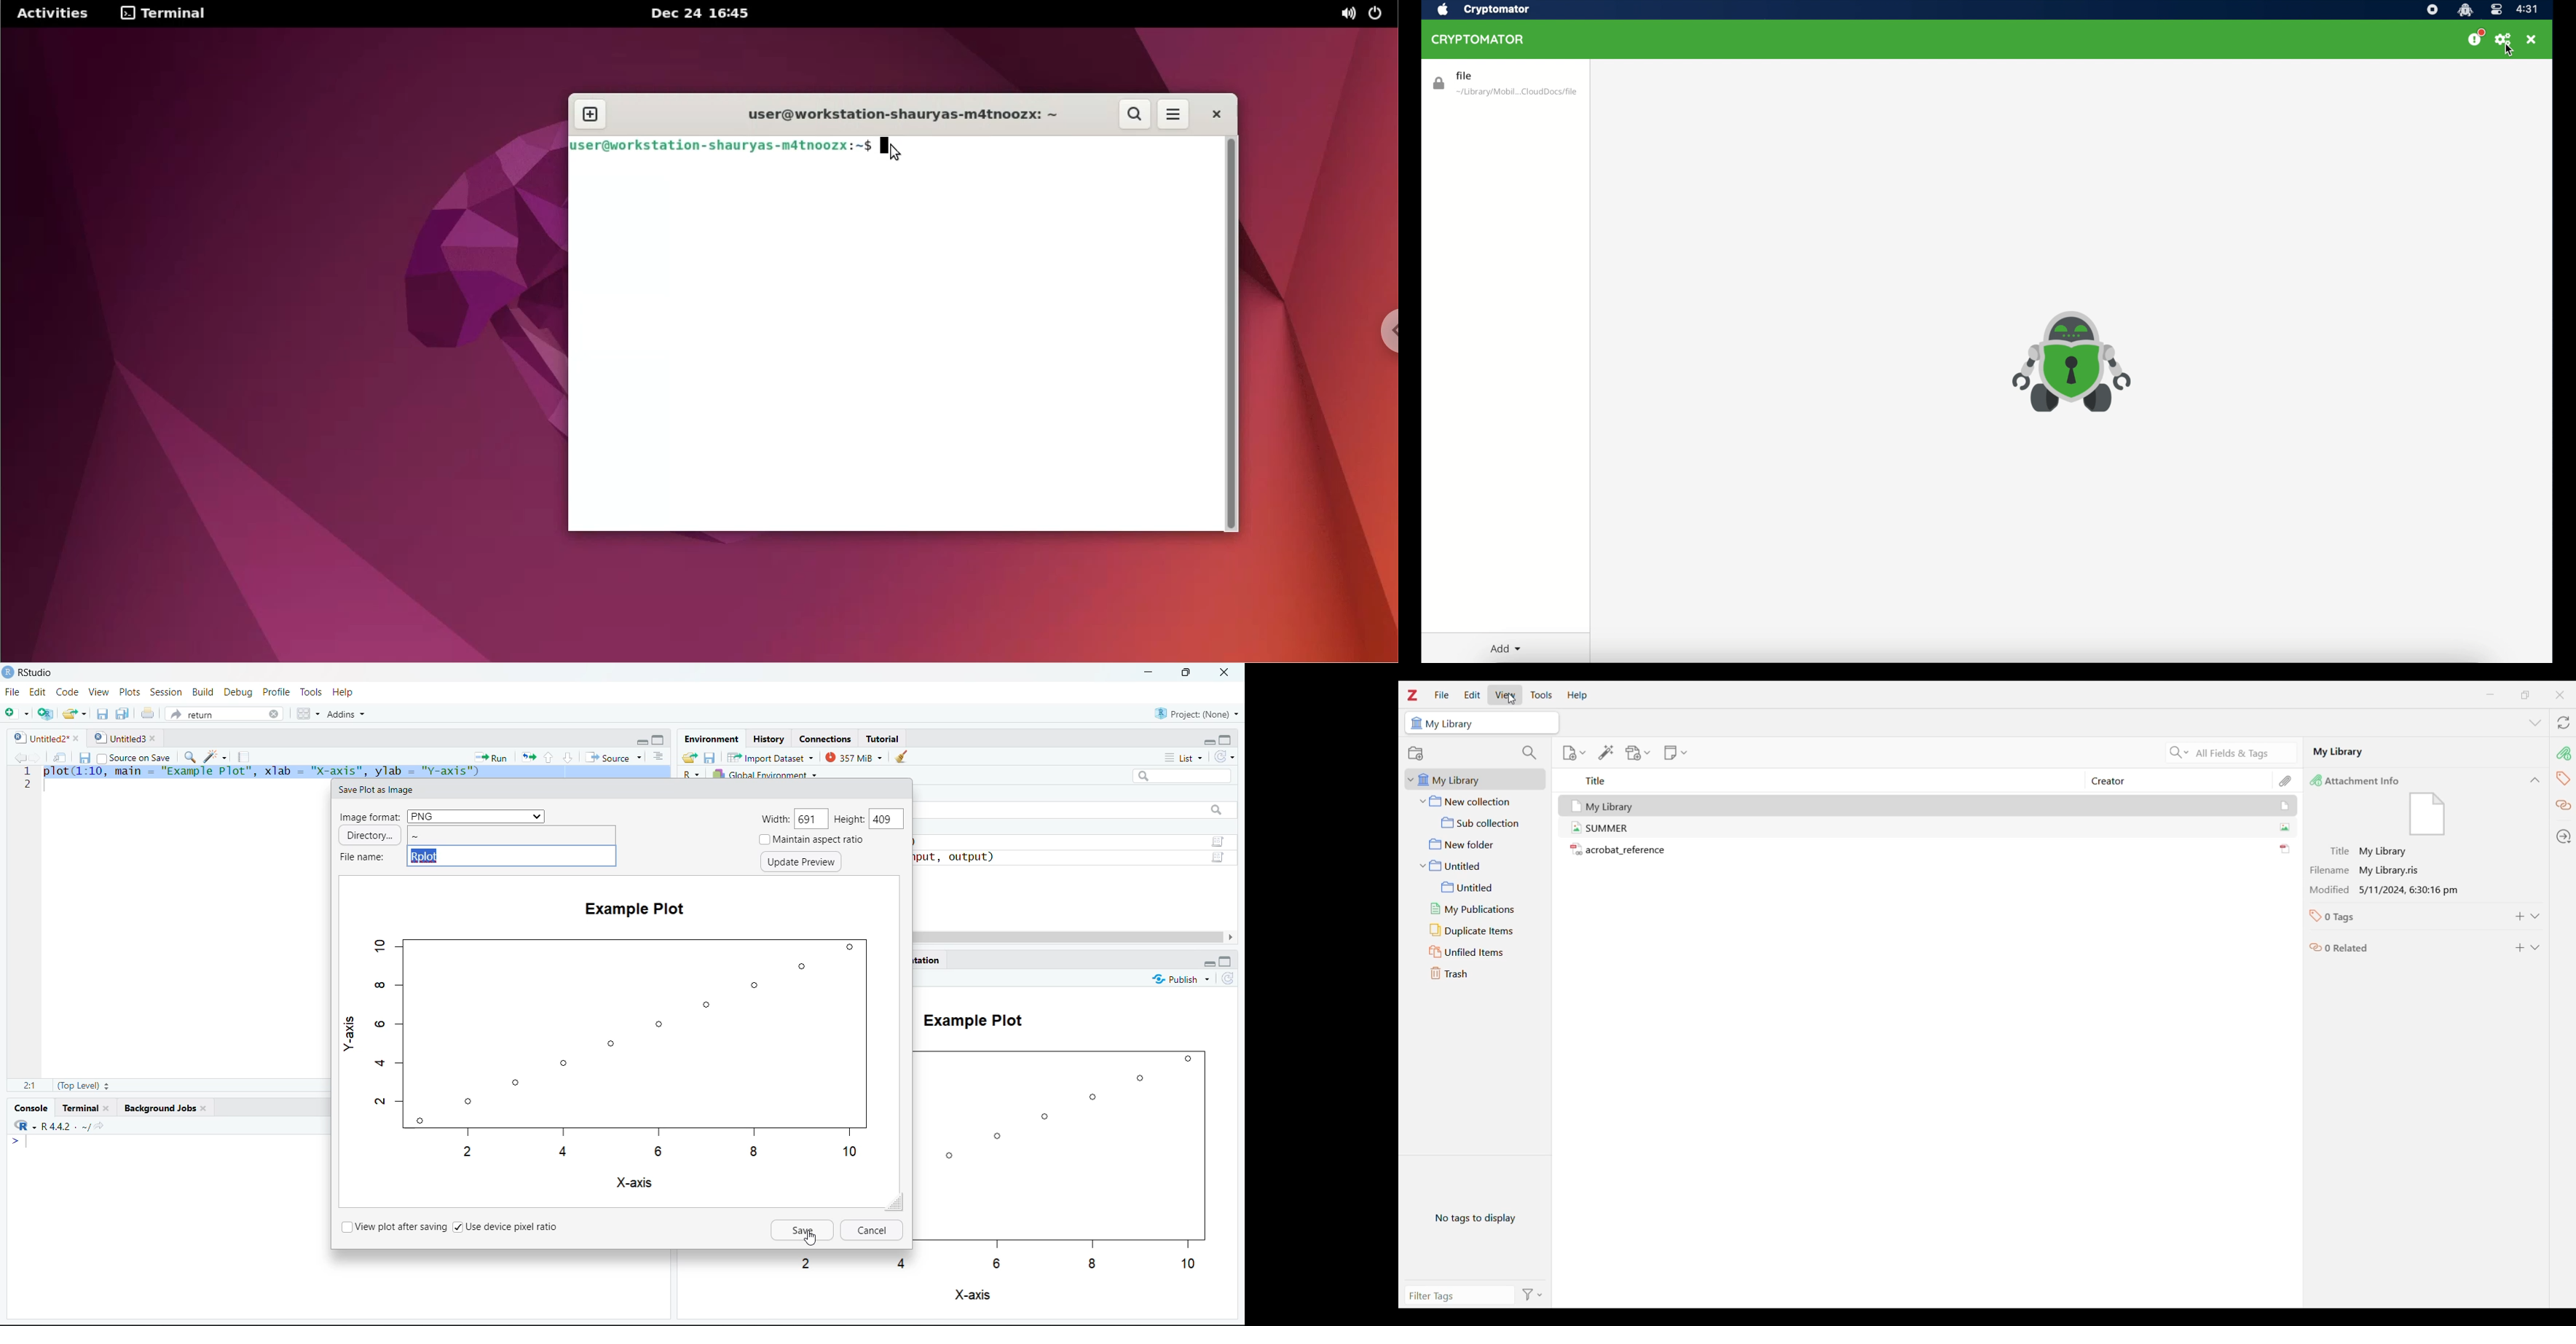  Describe the element at coordinates (850, 820) in the screenshot. I see `Height:` at that location.